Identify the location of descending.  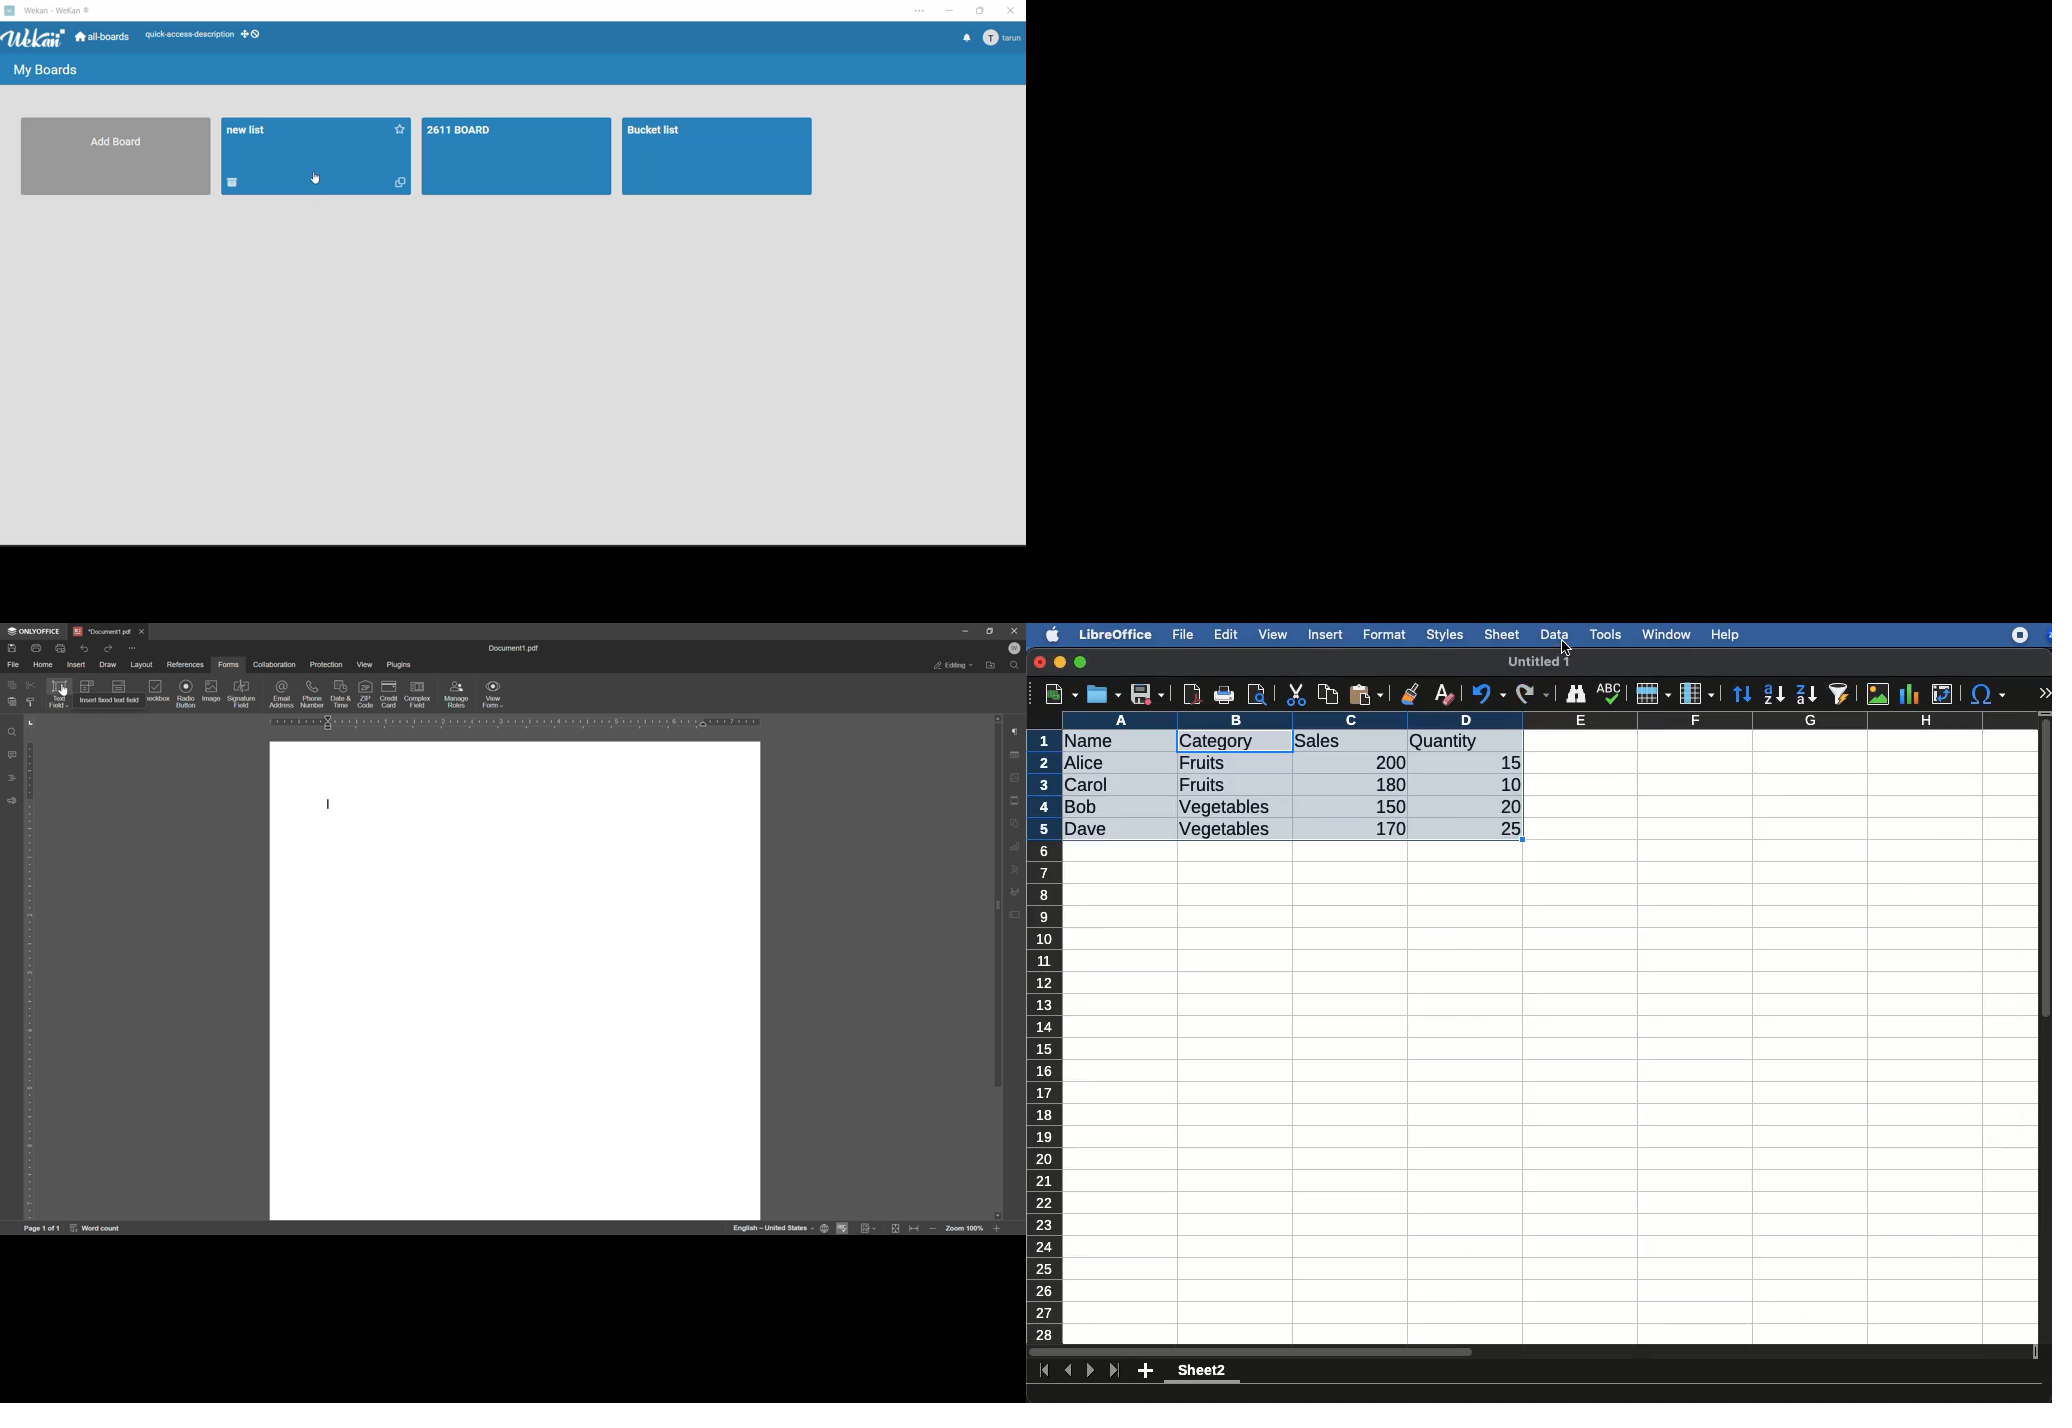
(1807, 695).